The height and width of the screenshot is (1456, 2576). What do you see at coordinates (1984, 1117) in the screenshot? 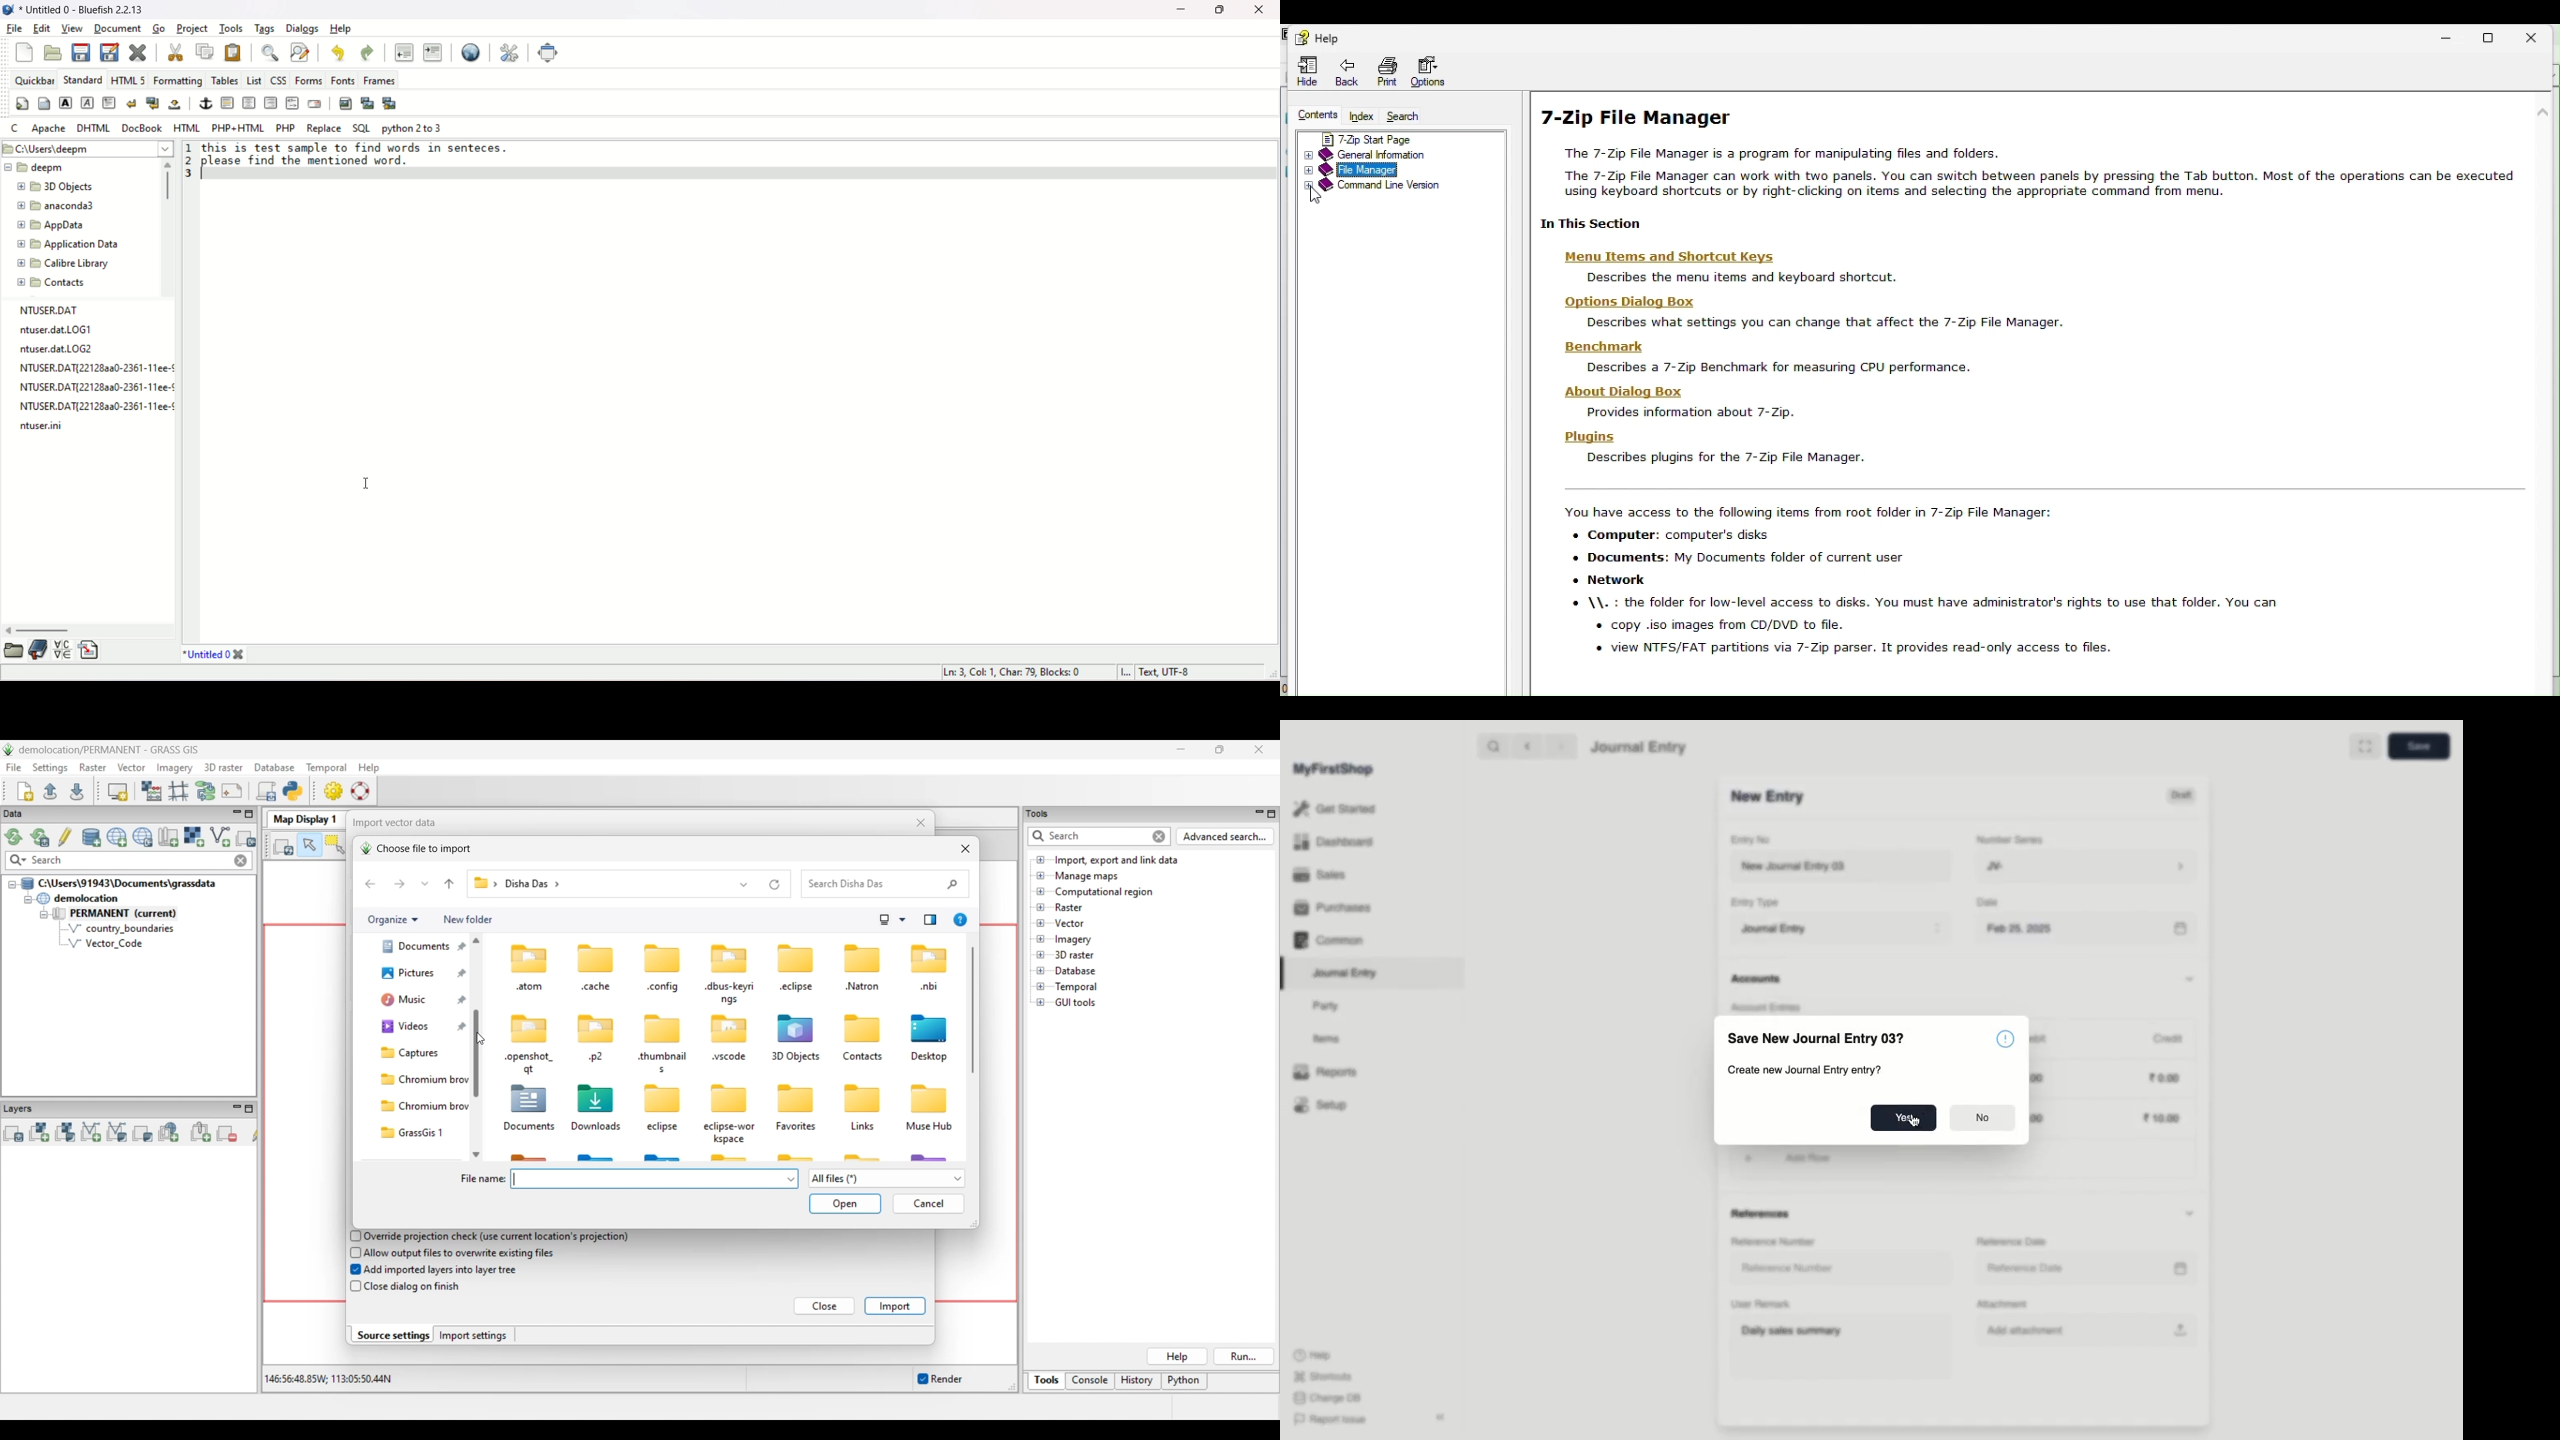
I see `No` at bounding box center [1984, 1117].